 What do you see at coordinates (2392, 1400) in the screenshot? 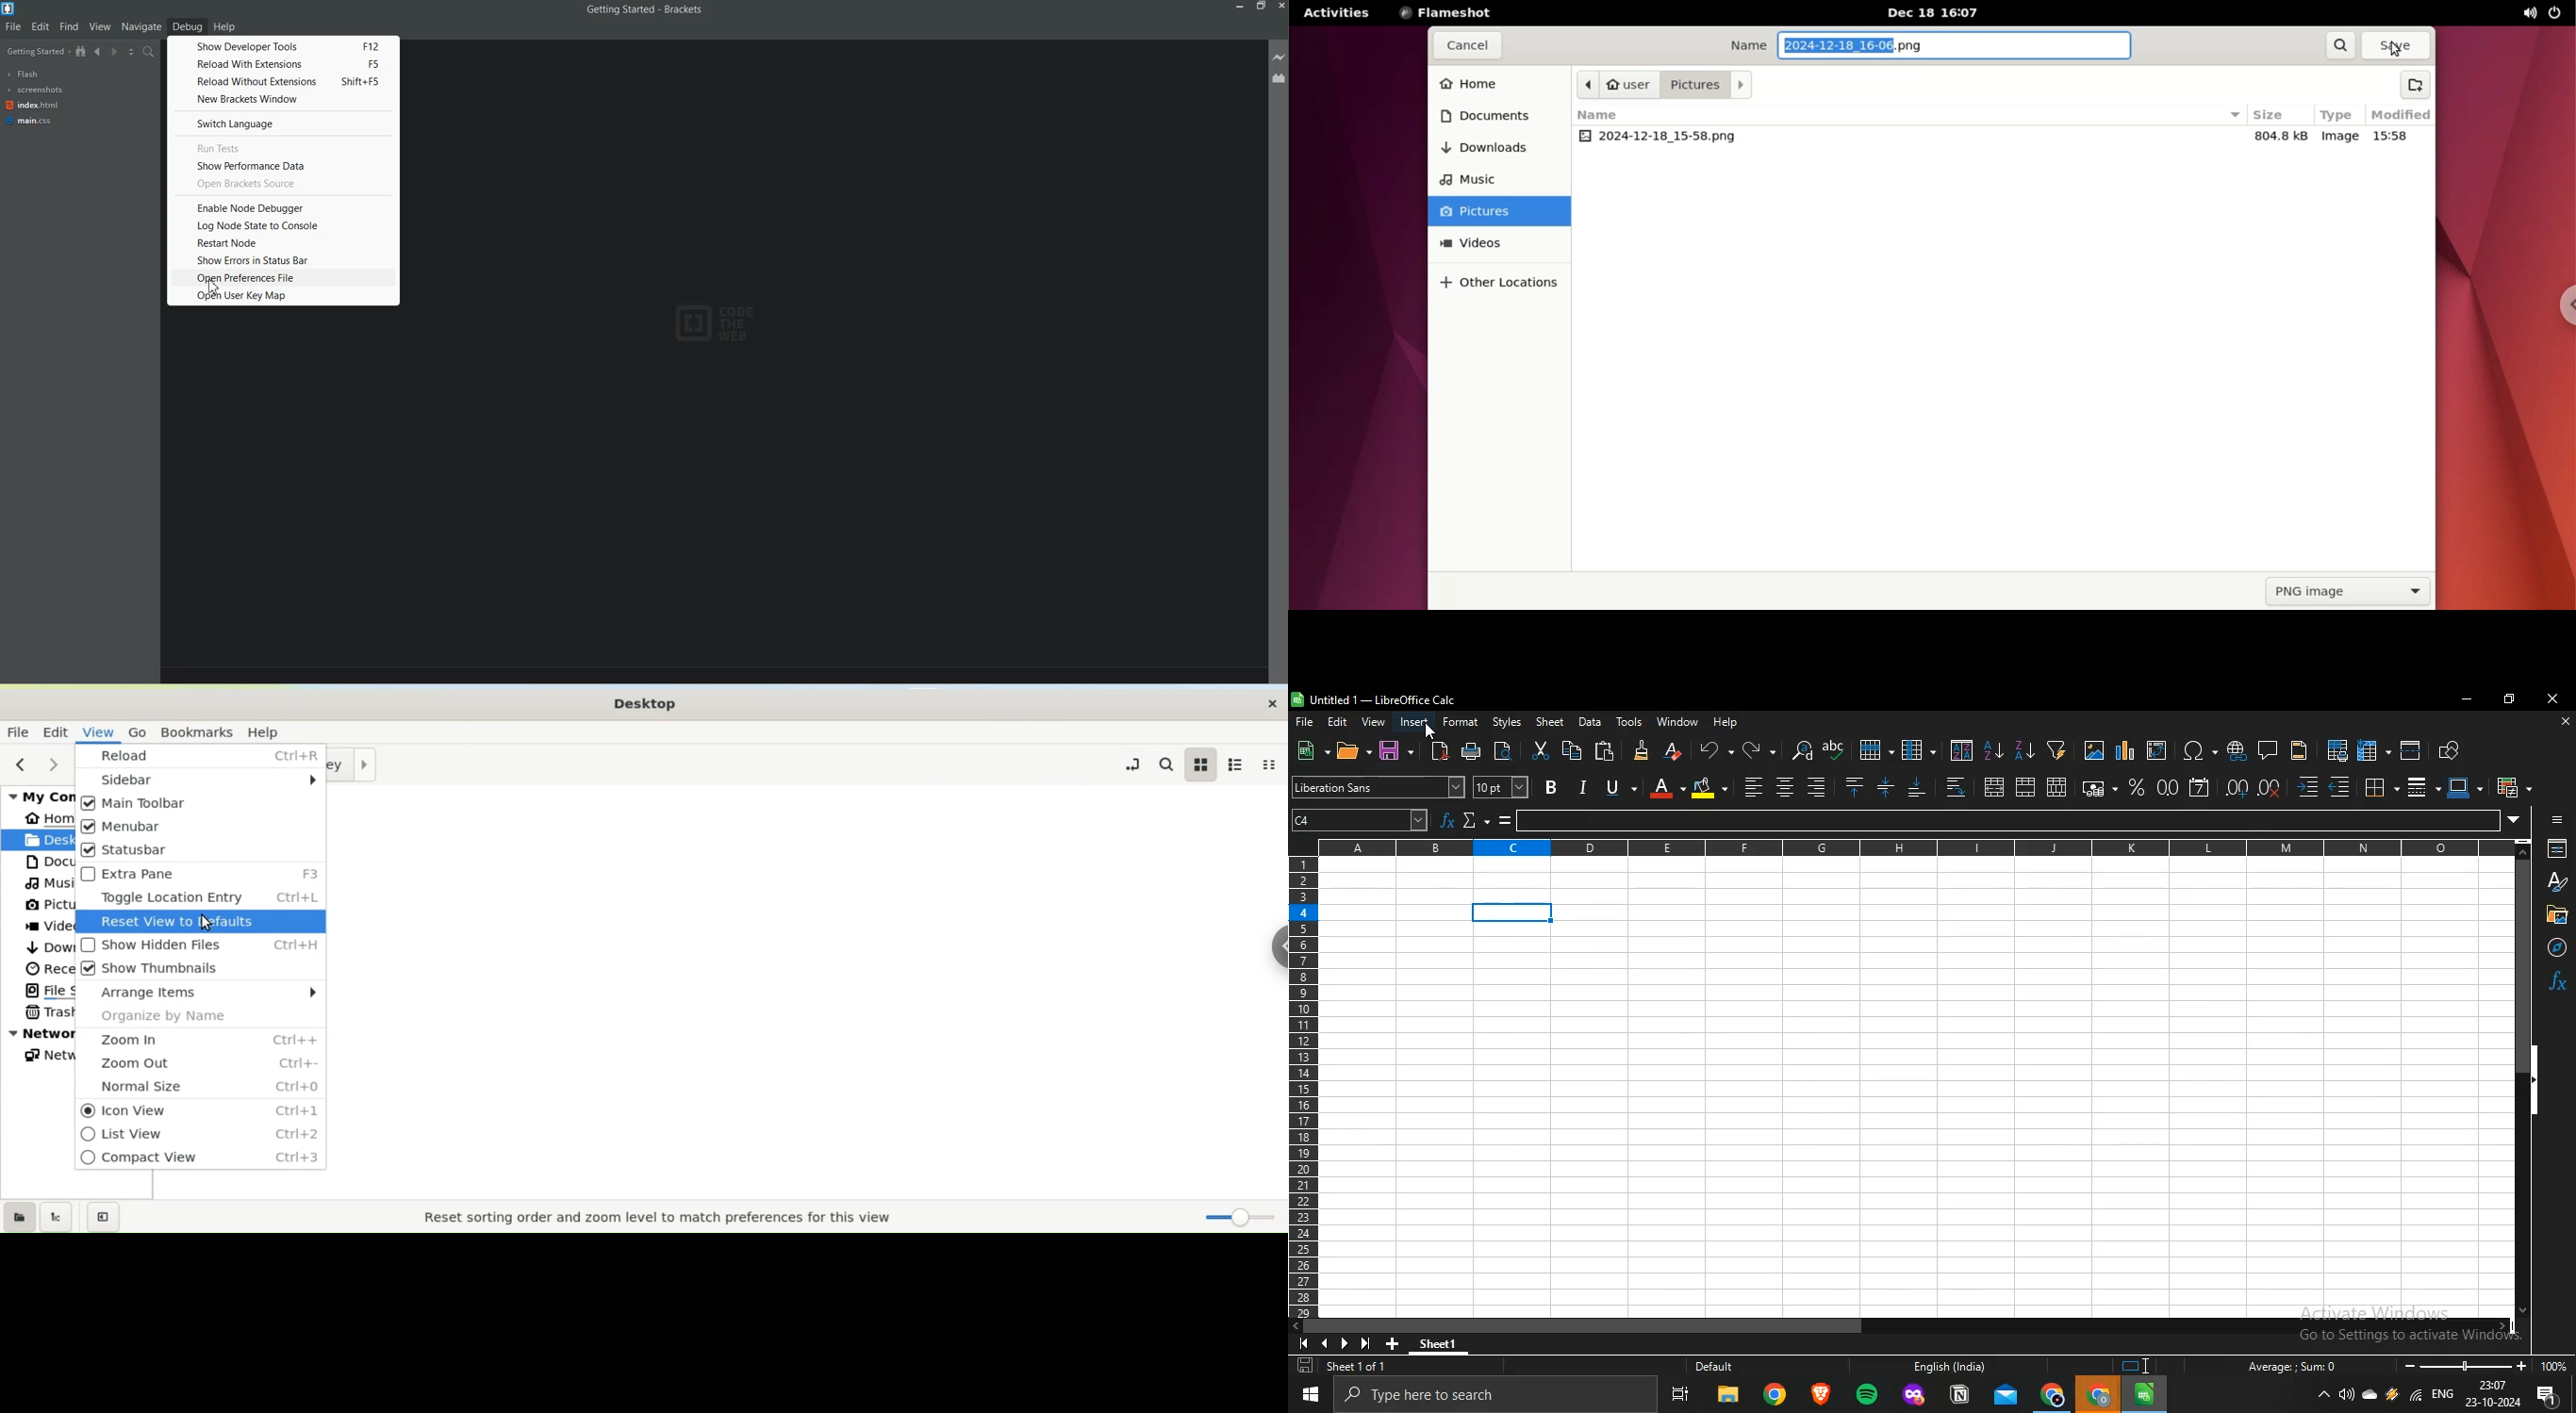
I see `winamp agent` at bounding box center [2392, 1400].